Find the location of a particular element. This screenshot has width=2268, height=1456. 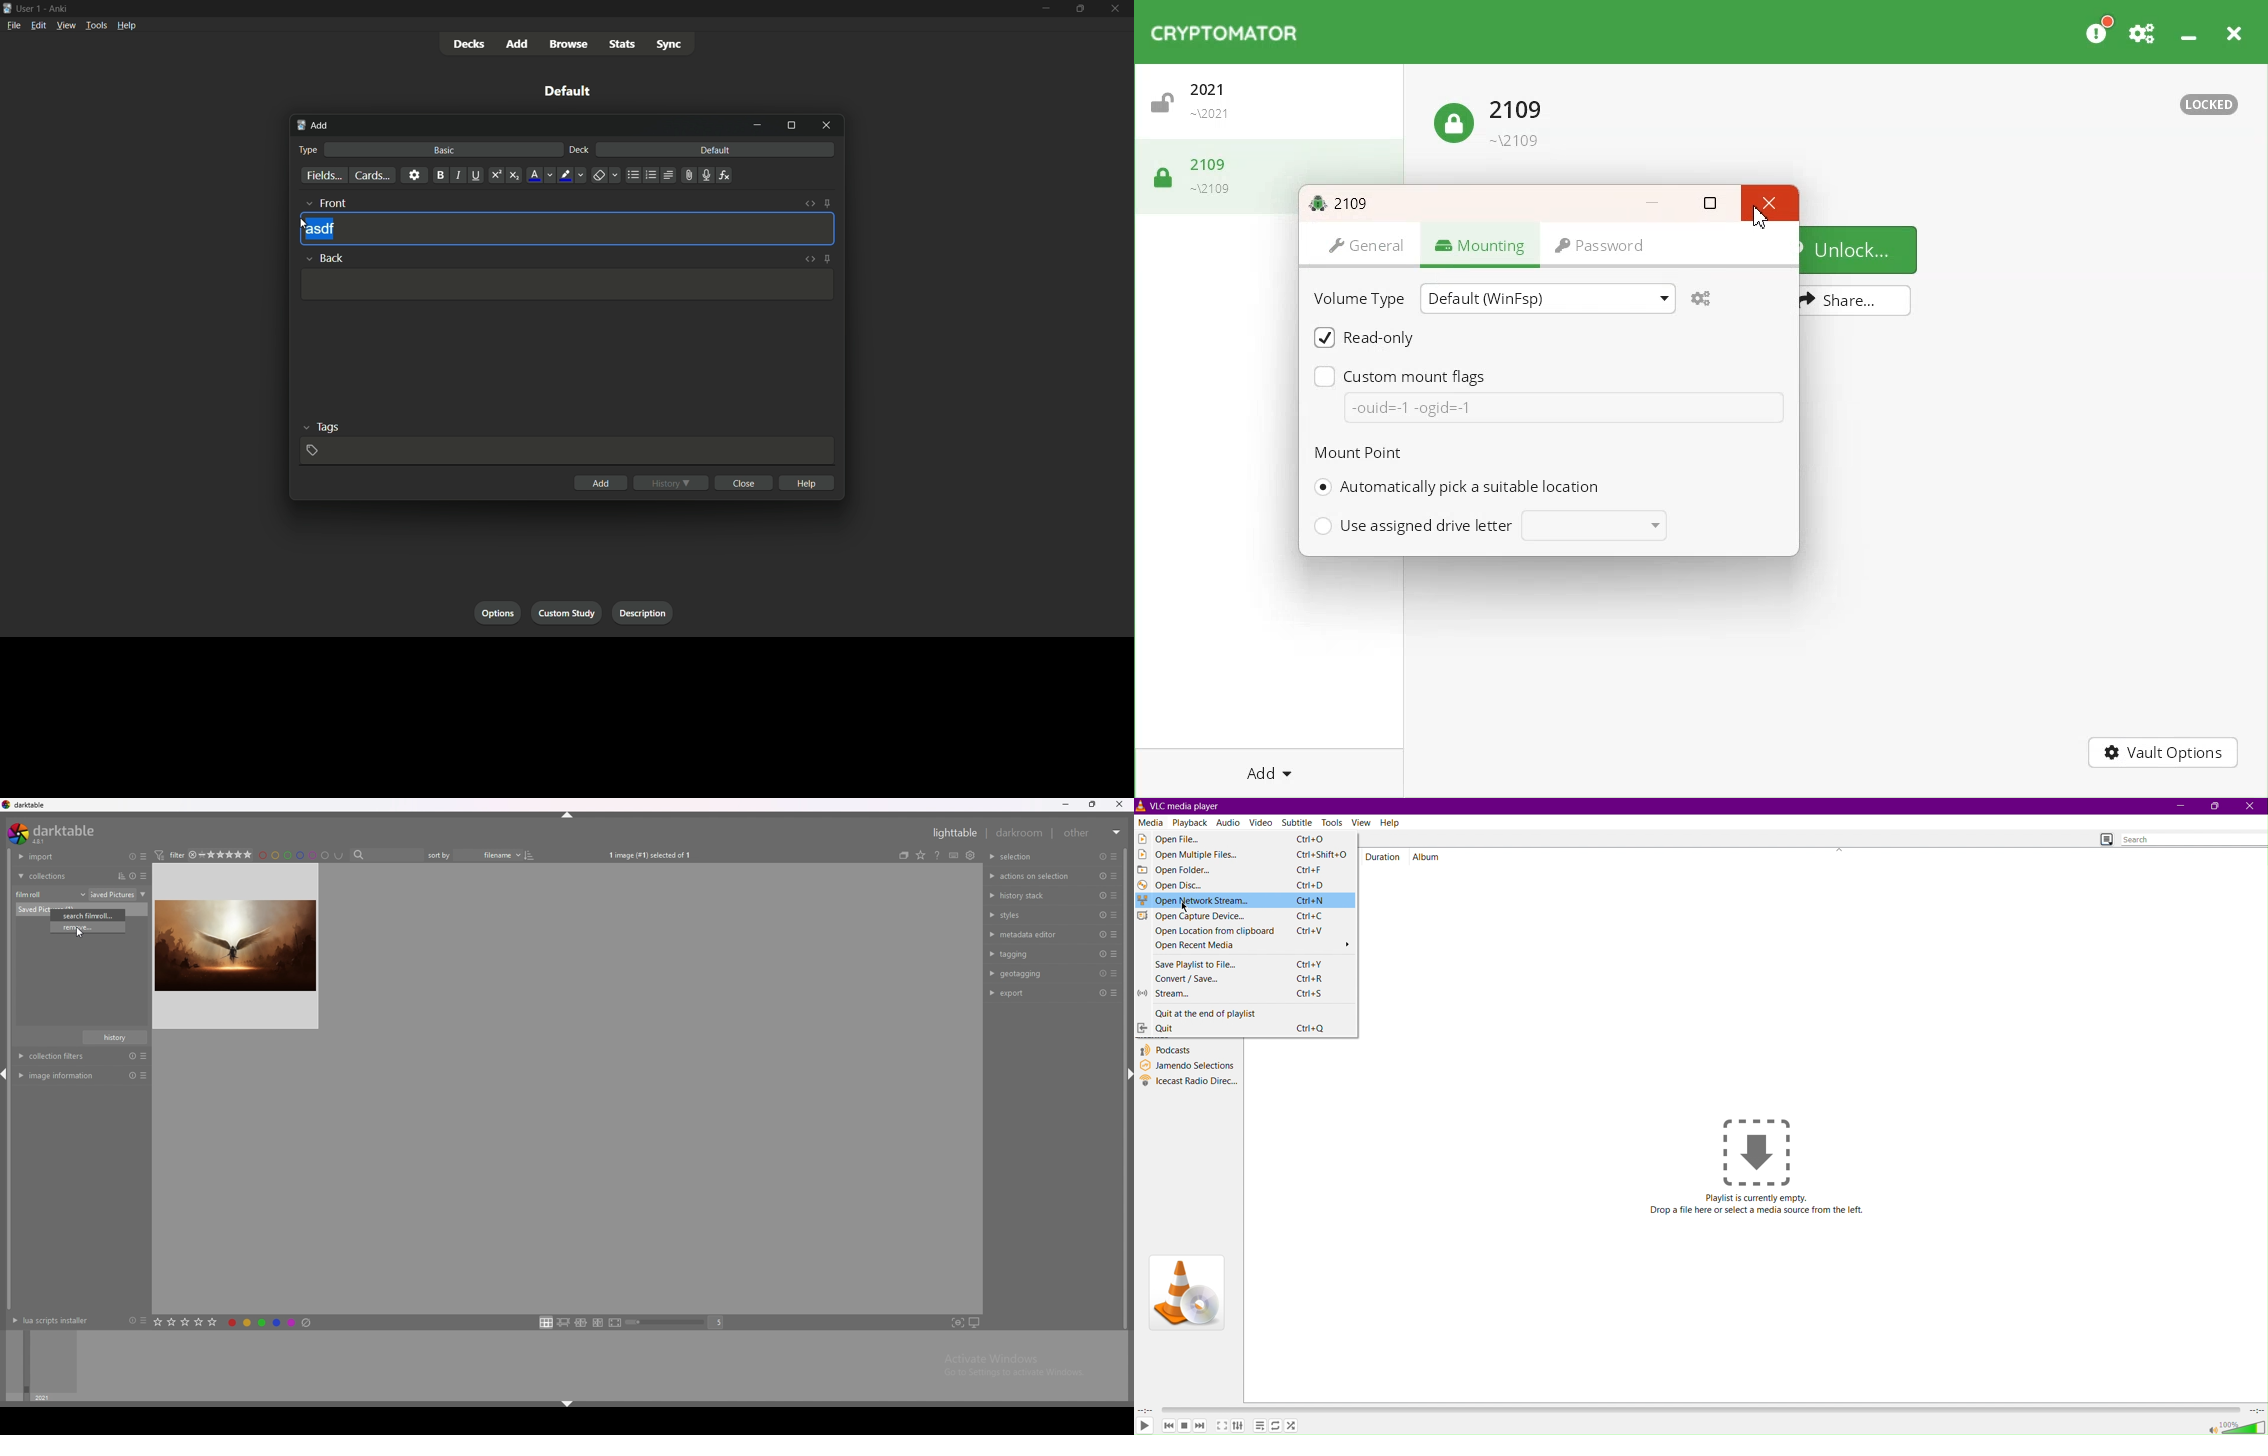

show global preferences is located at coordinates (985, 854).